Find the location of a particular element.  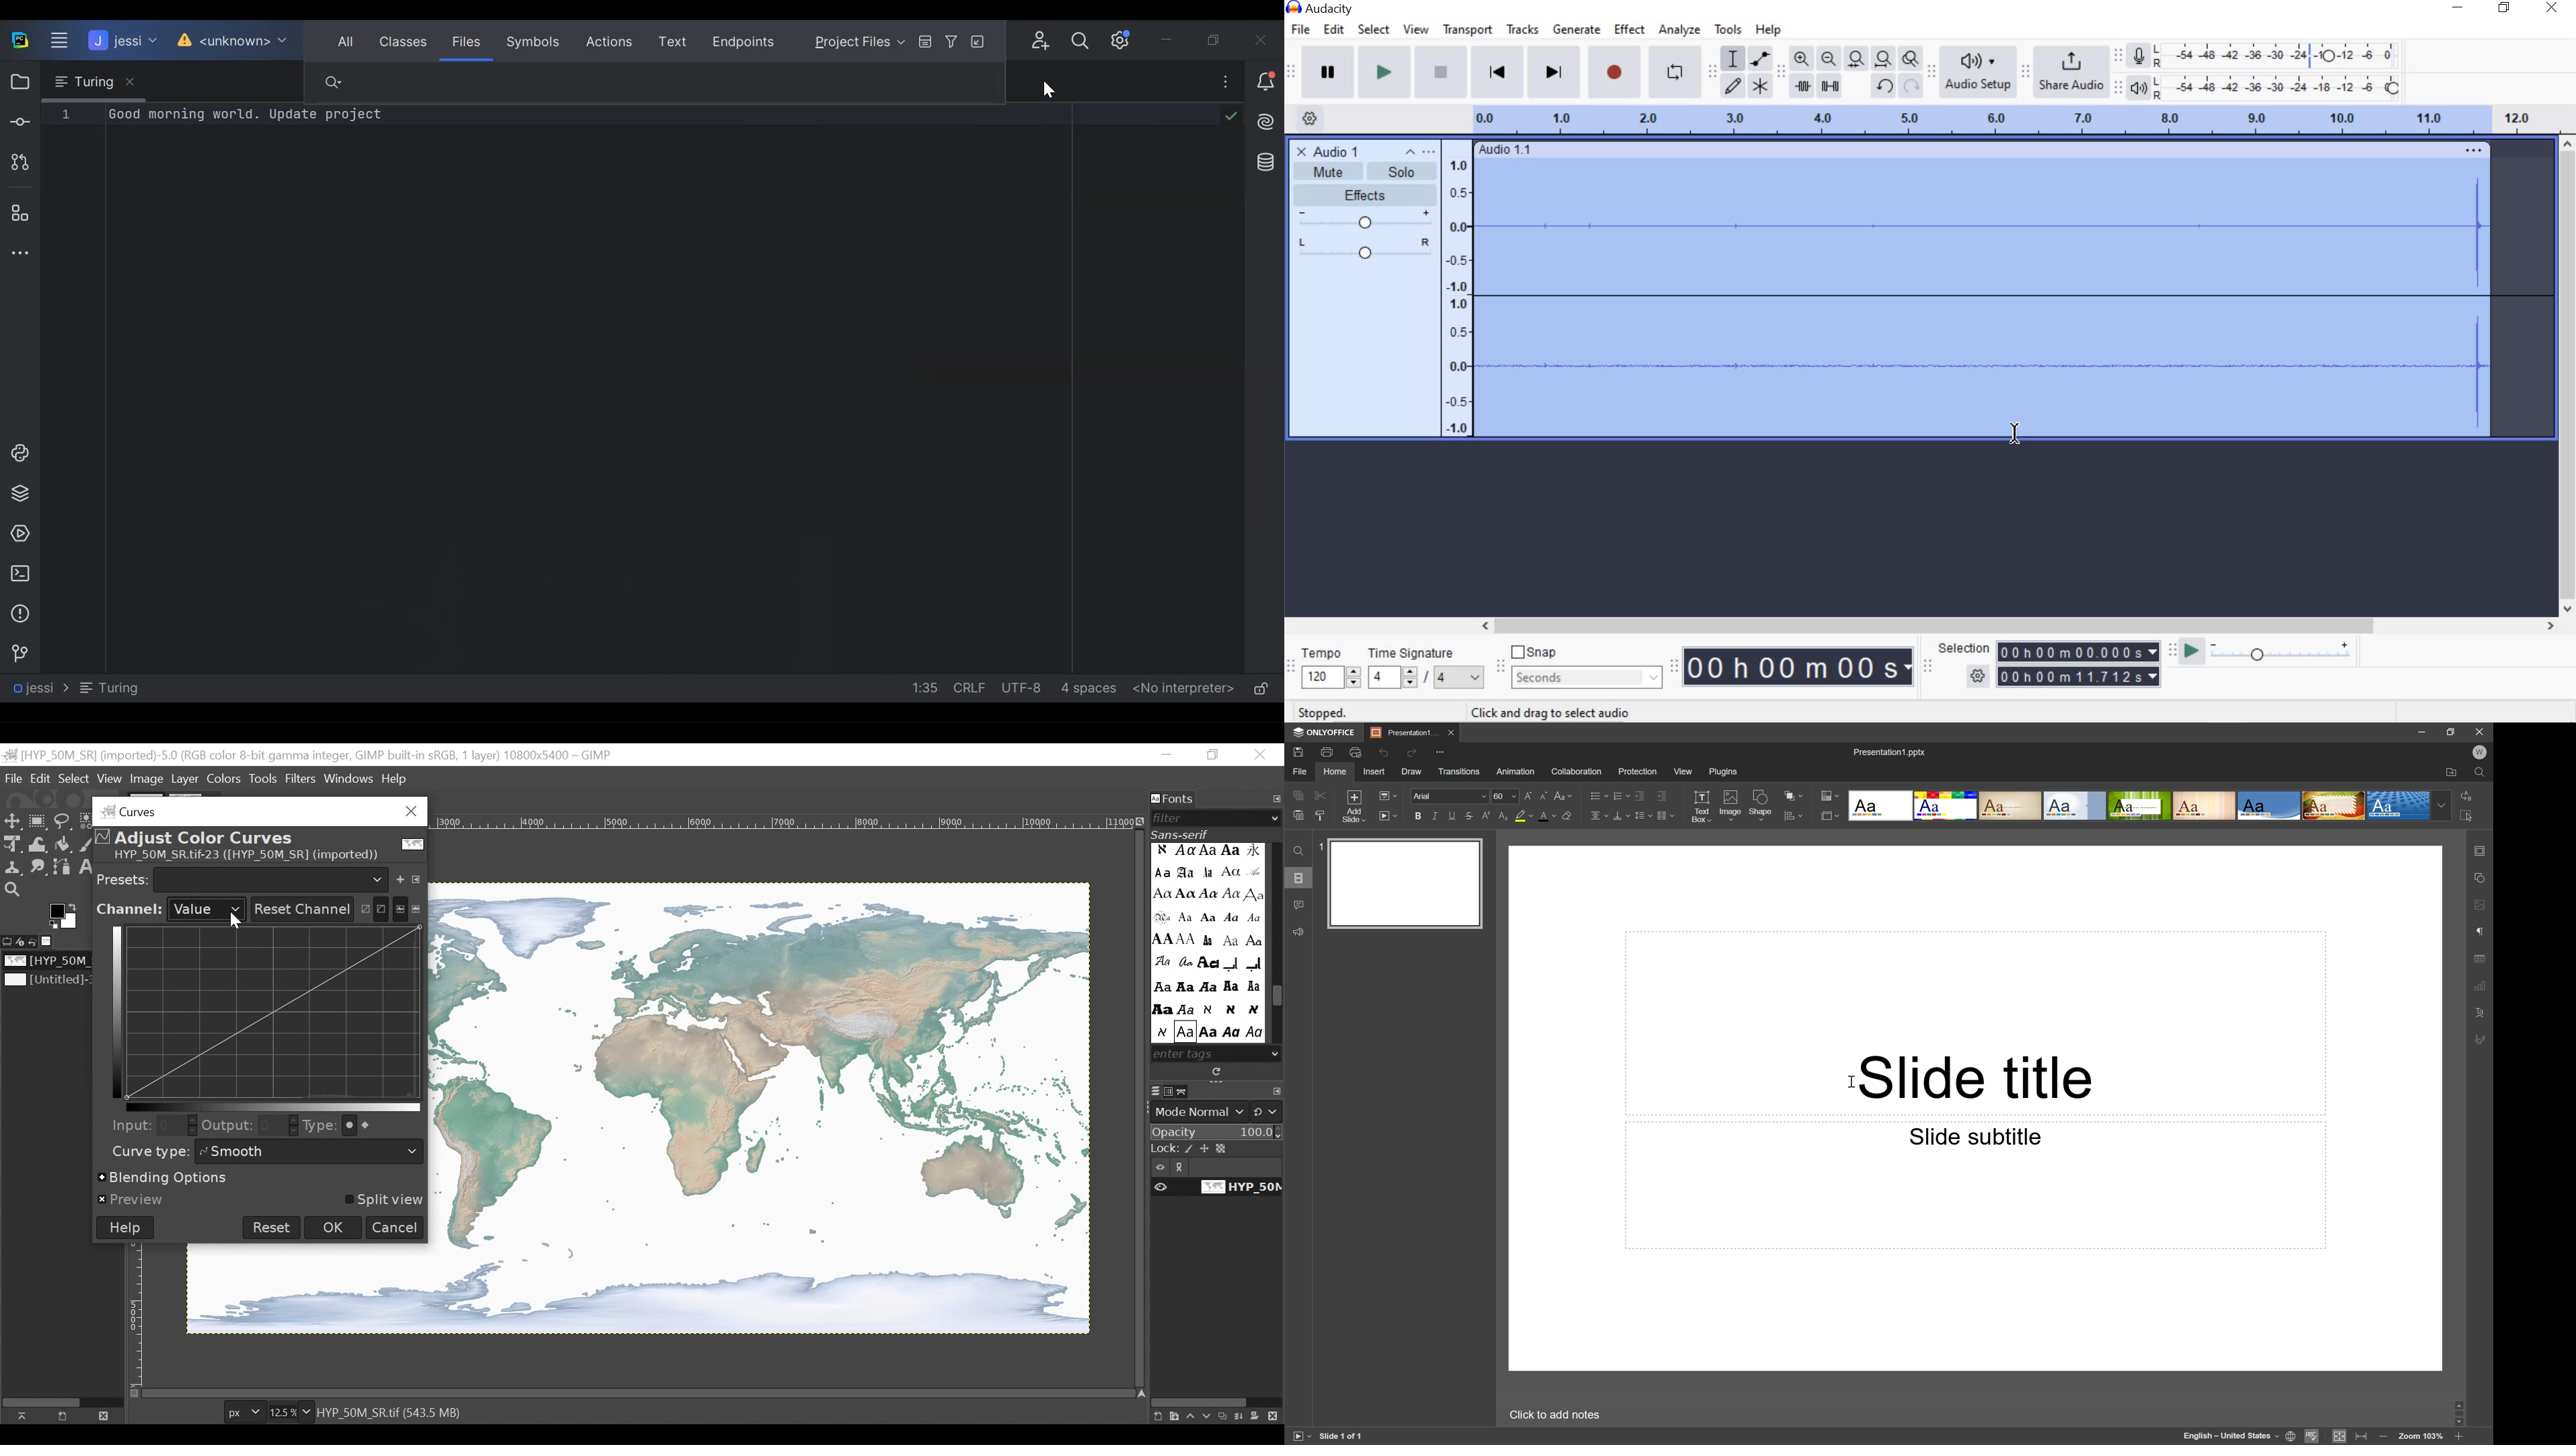

Manage presets is located at coordinates (419, 877).